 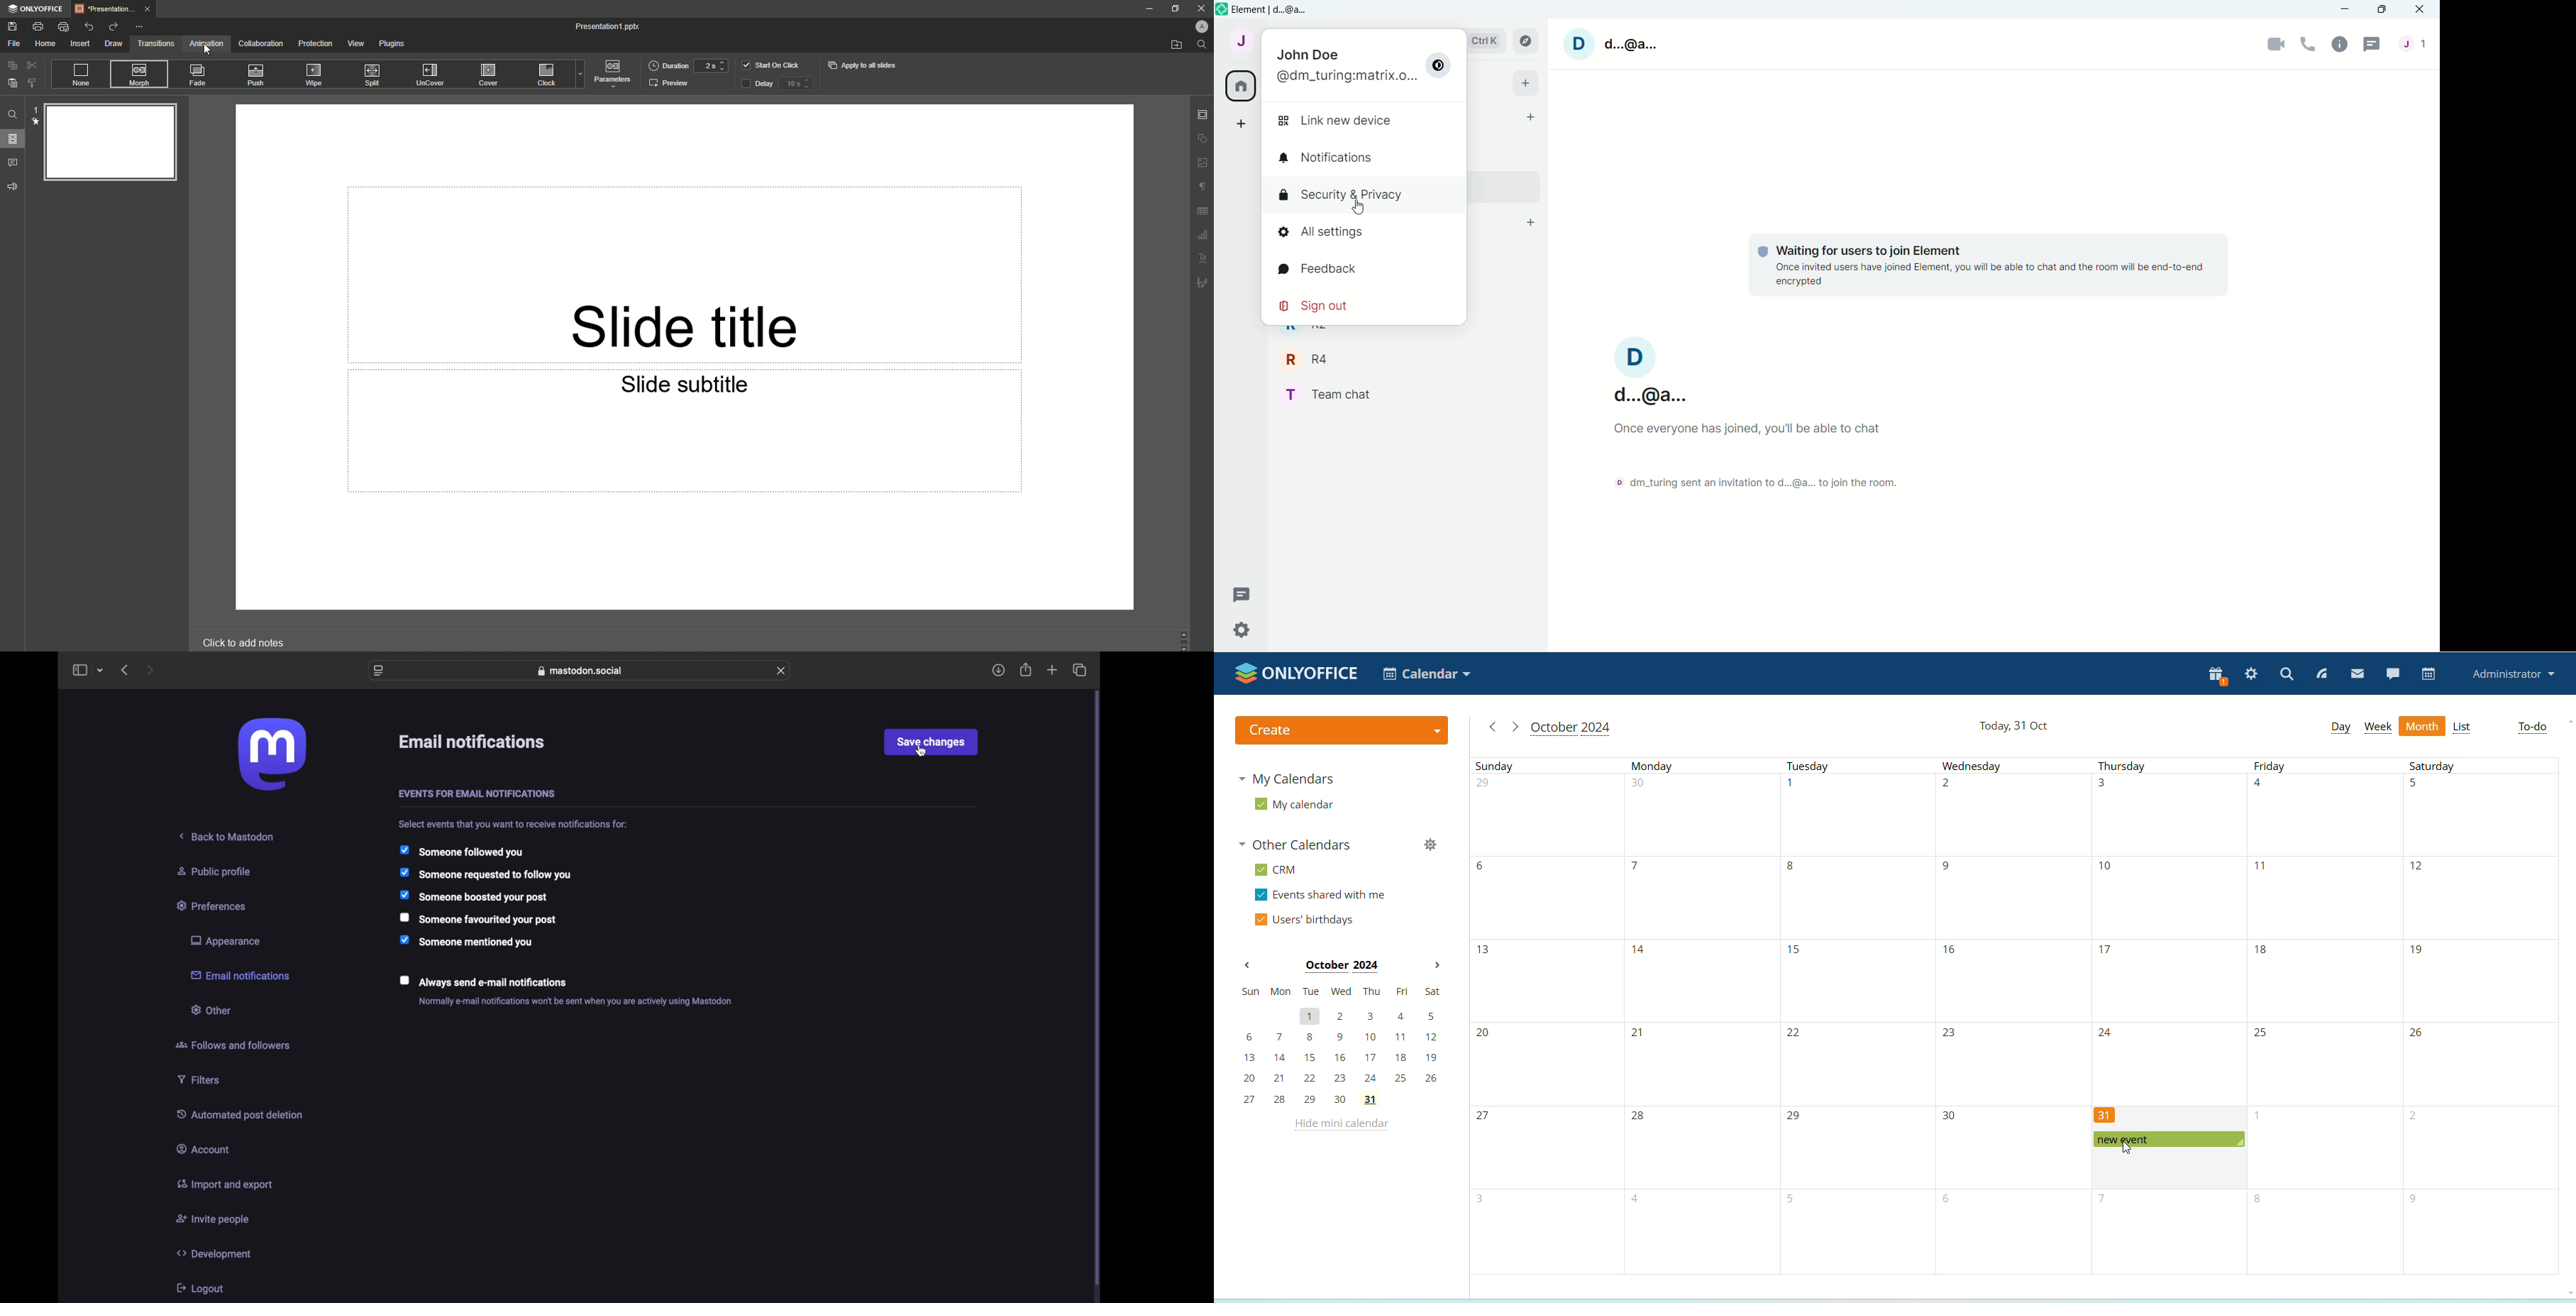 I want to click on new tab, so click(x=1052, y=670).